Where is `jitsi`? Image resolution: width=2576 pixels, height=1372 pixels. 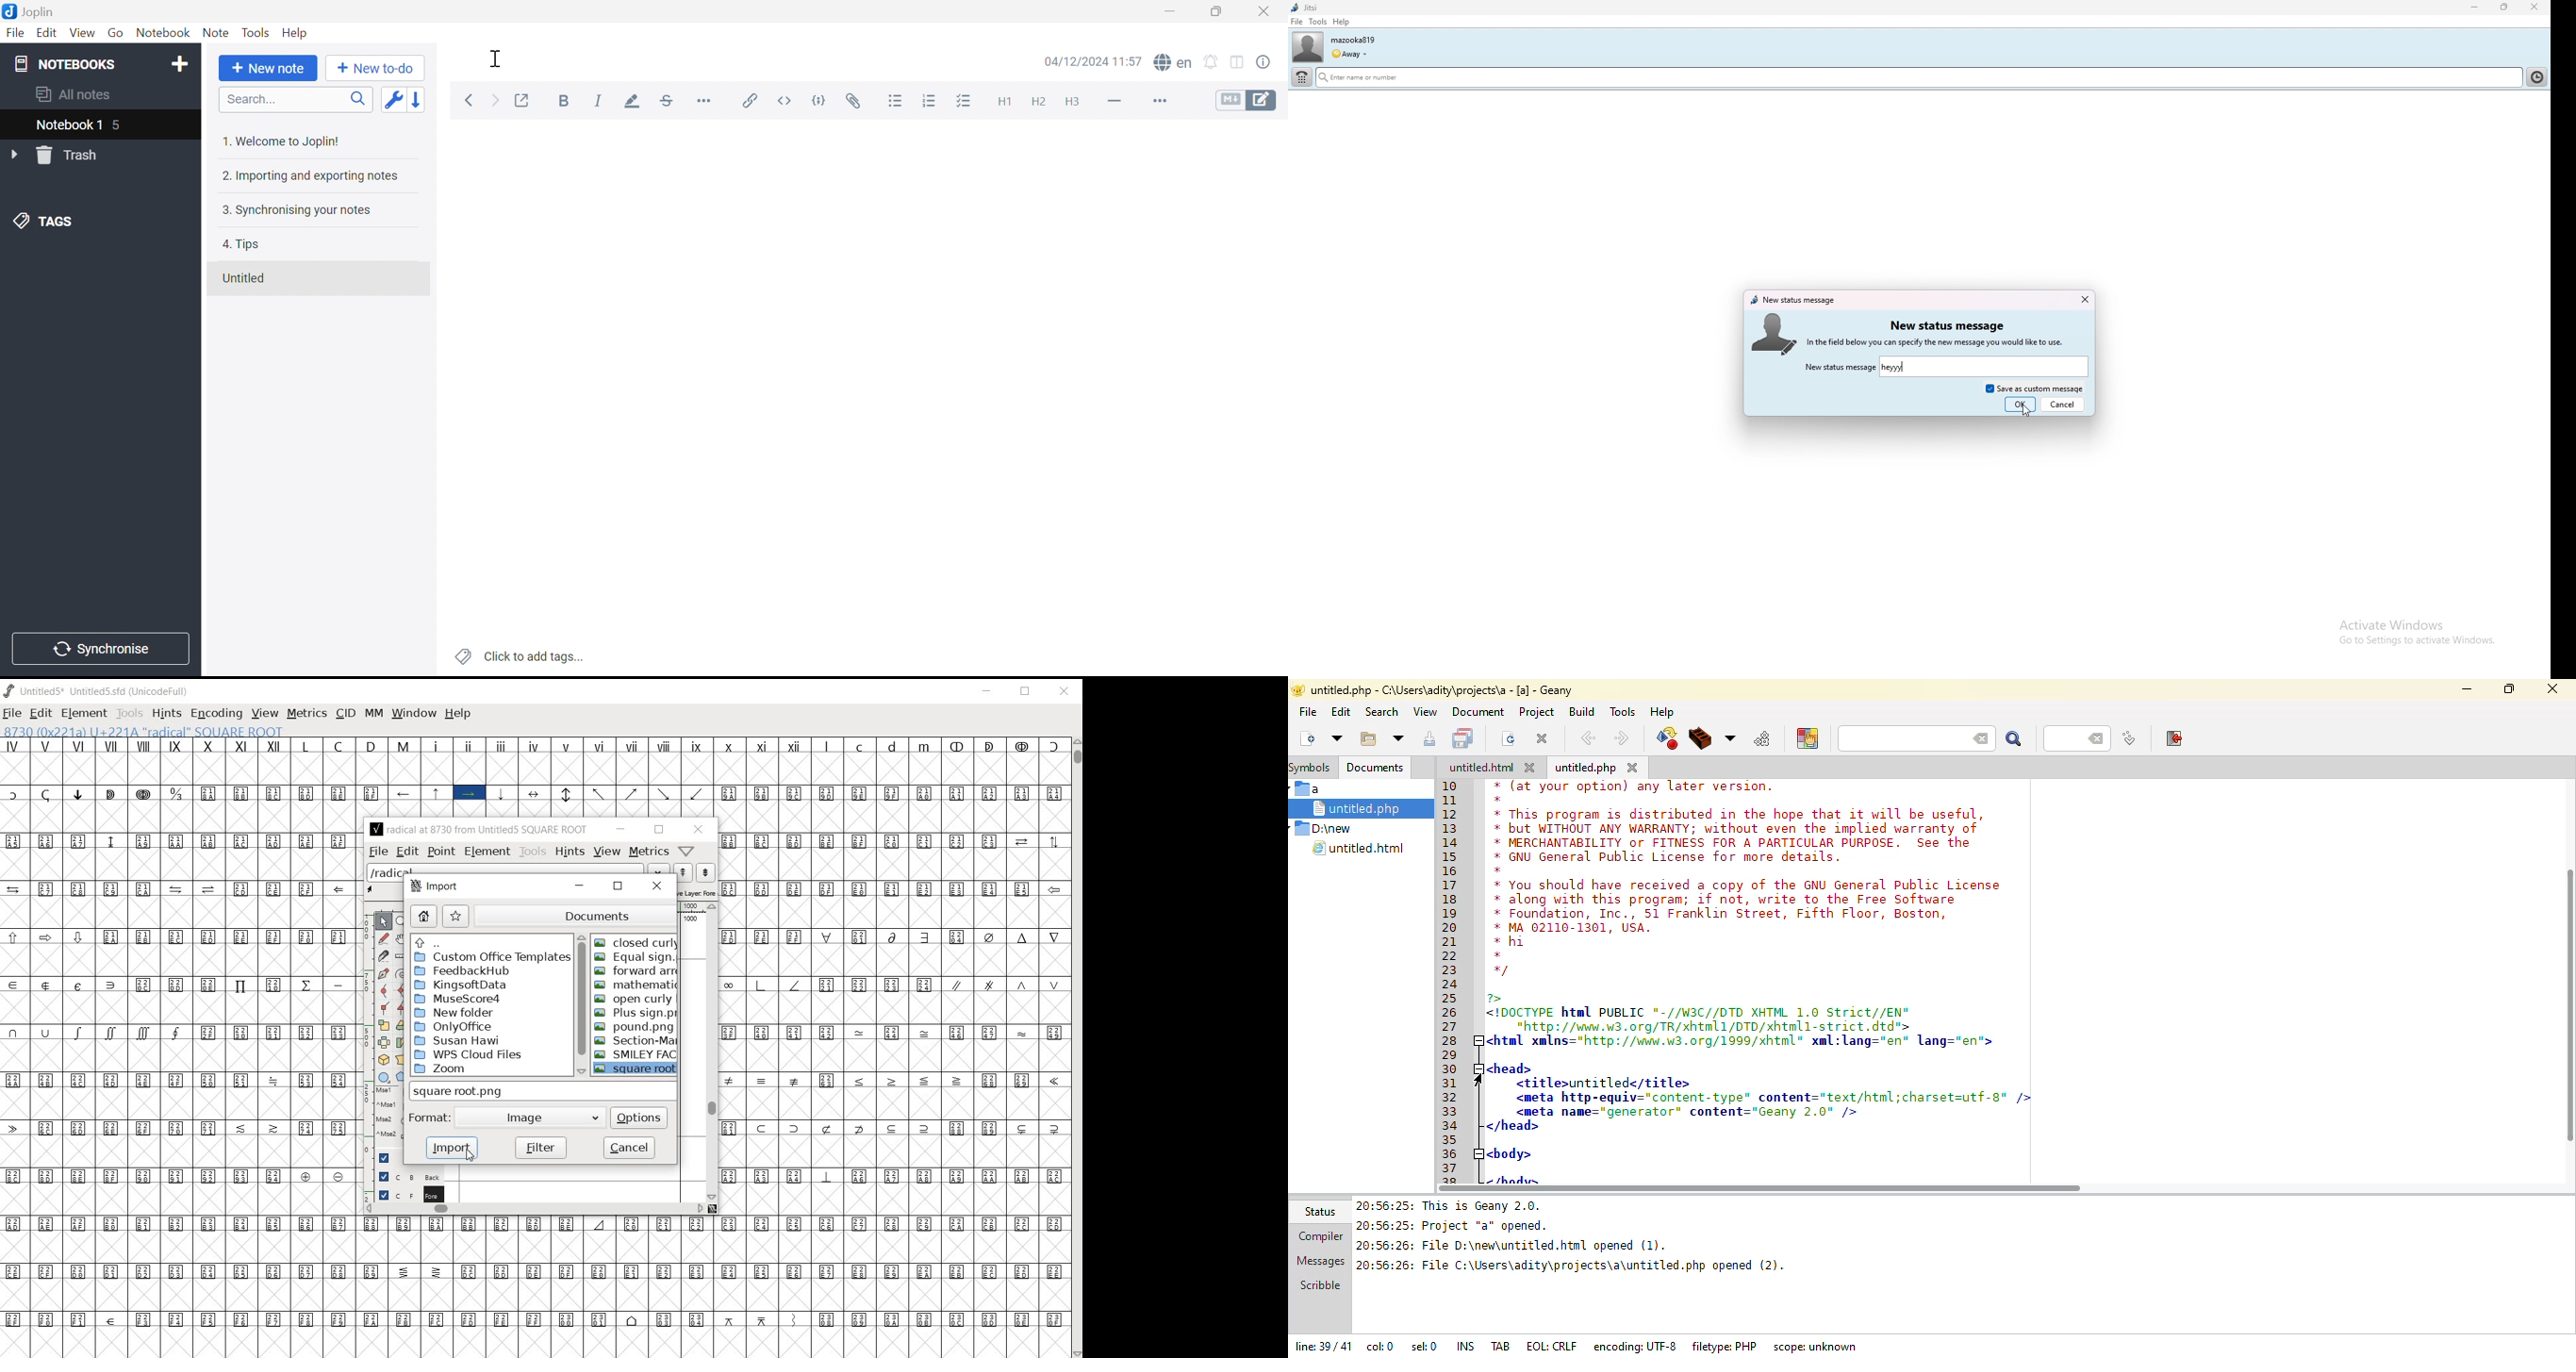 jitsi is located at coordinates (1304, 8).